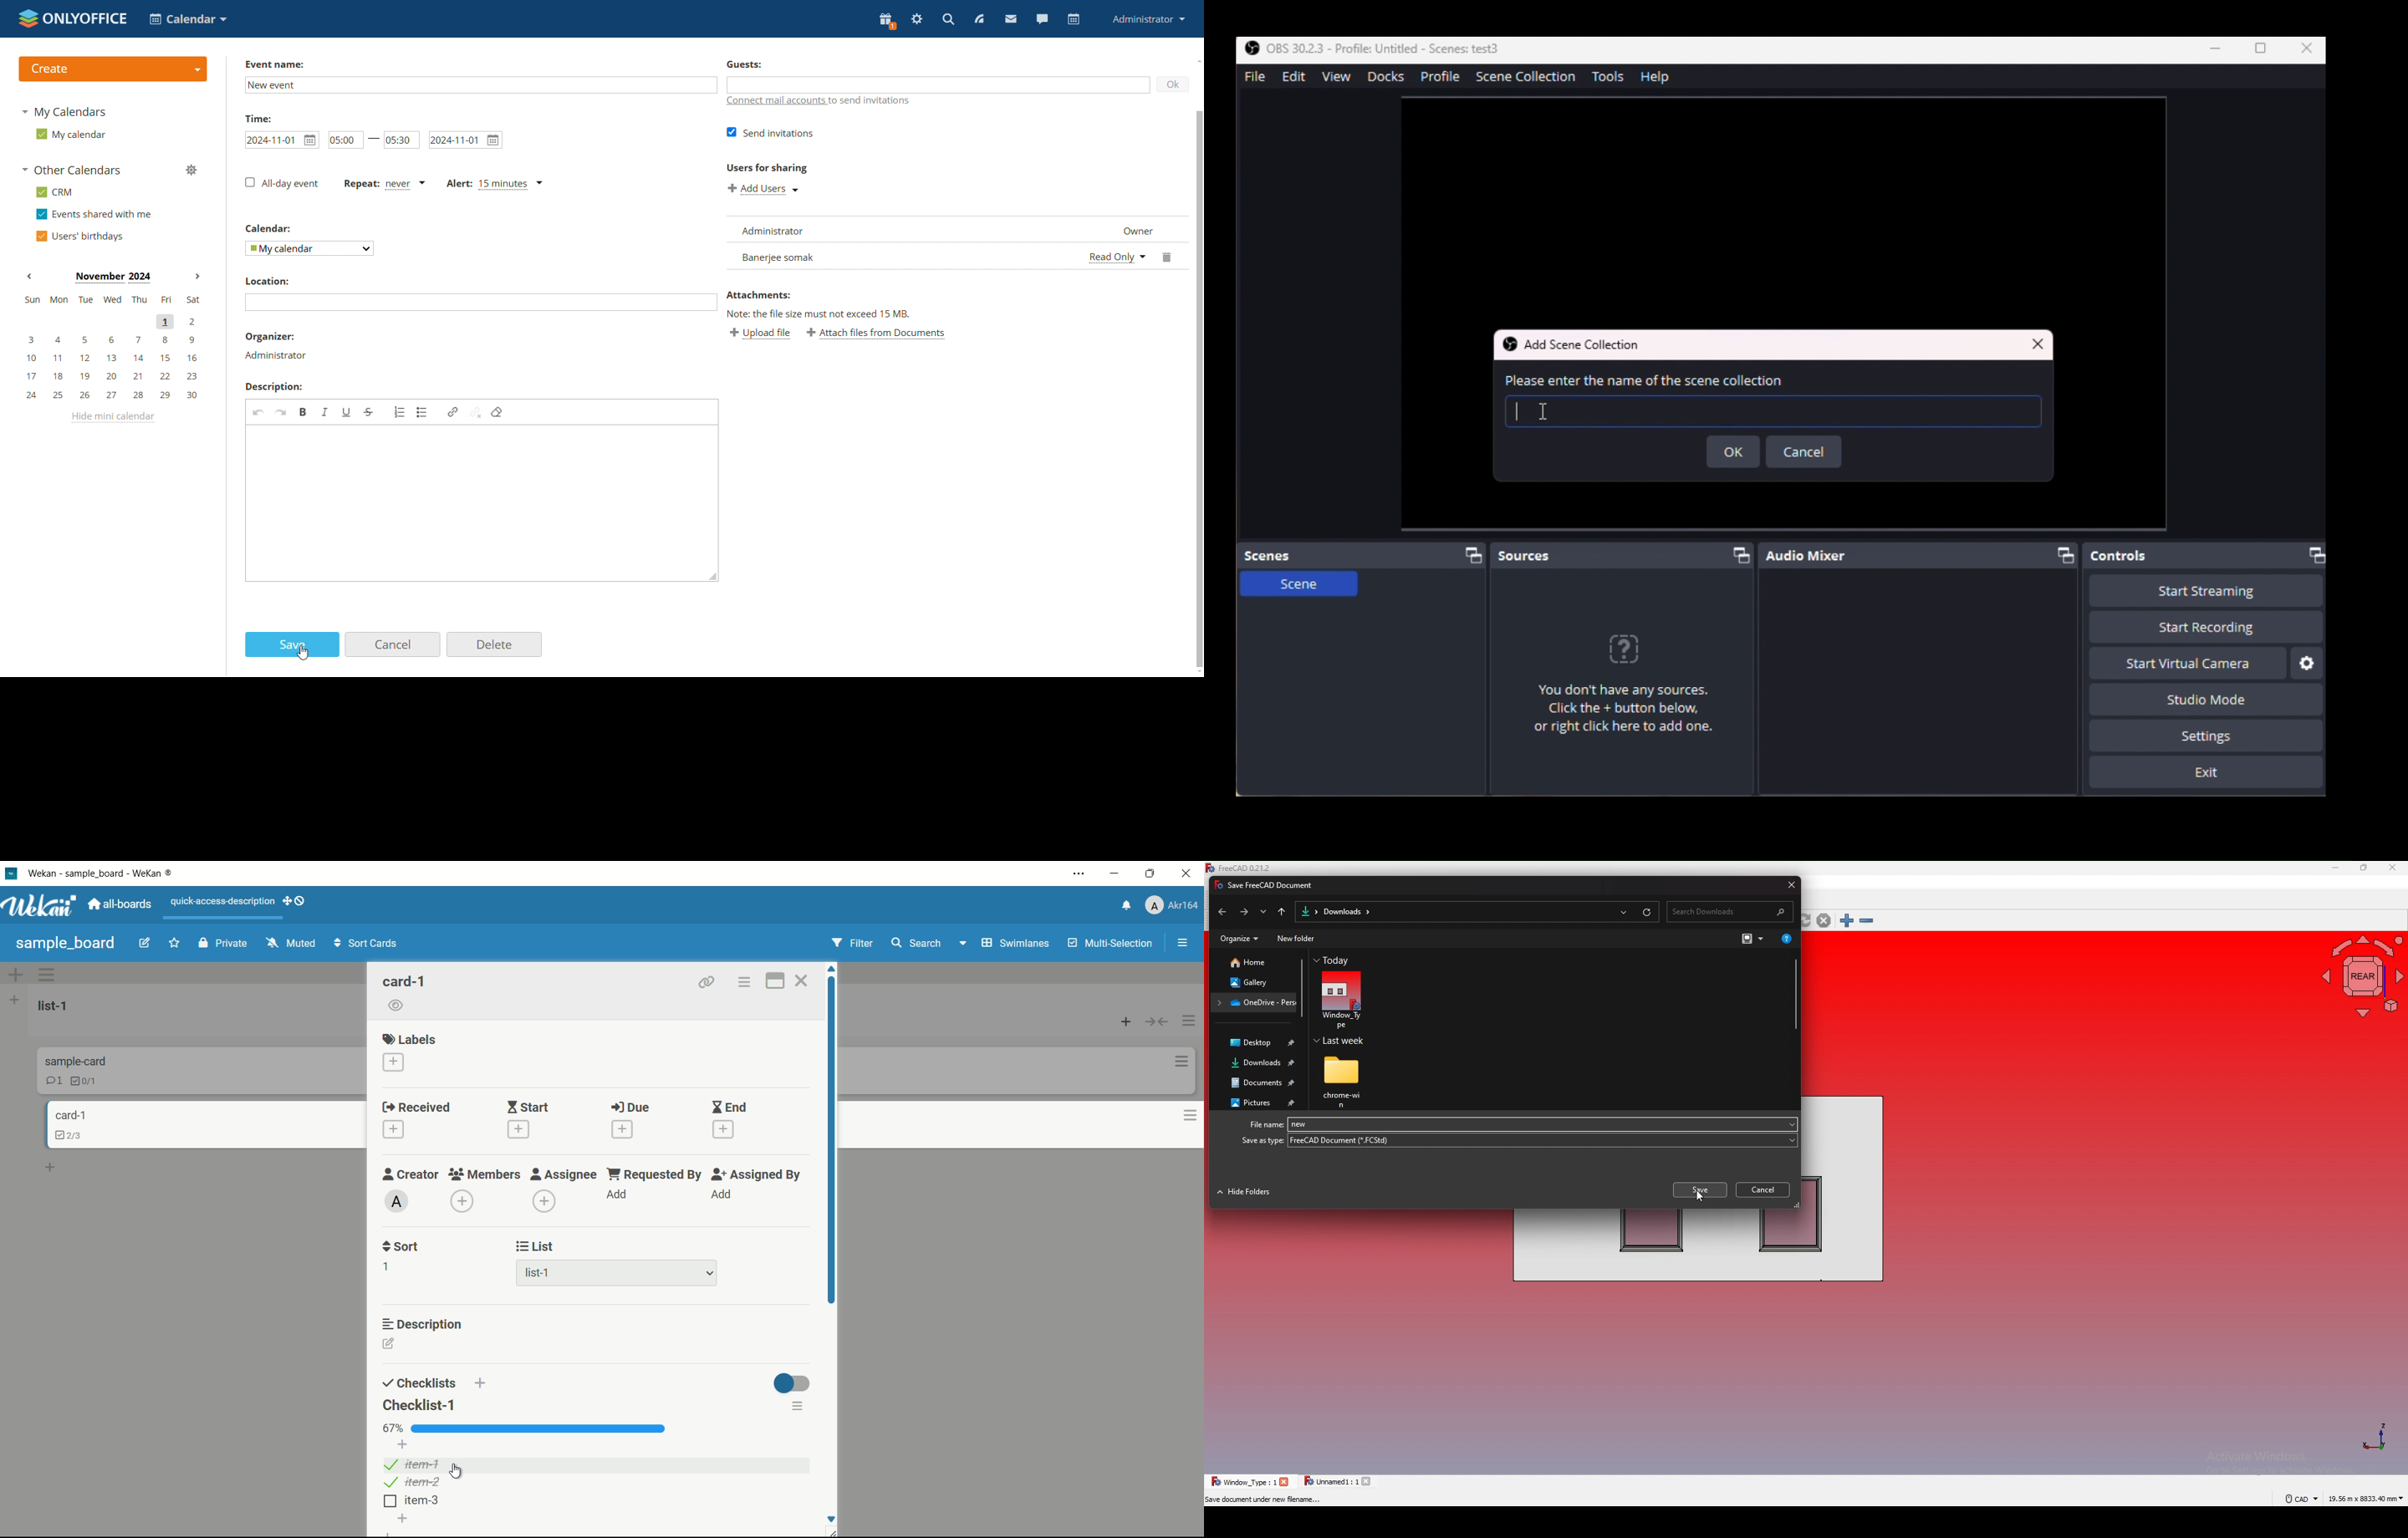 Image resolution: width=2408 pixels, height=1540 pixels. What do you see at coordinates (187, 18) in the screenshot?
I see `choose application` at bounding box center [187, 18].